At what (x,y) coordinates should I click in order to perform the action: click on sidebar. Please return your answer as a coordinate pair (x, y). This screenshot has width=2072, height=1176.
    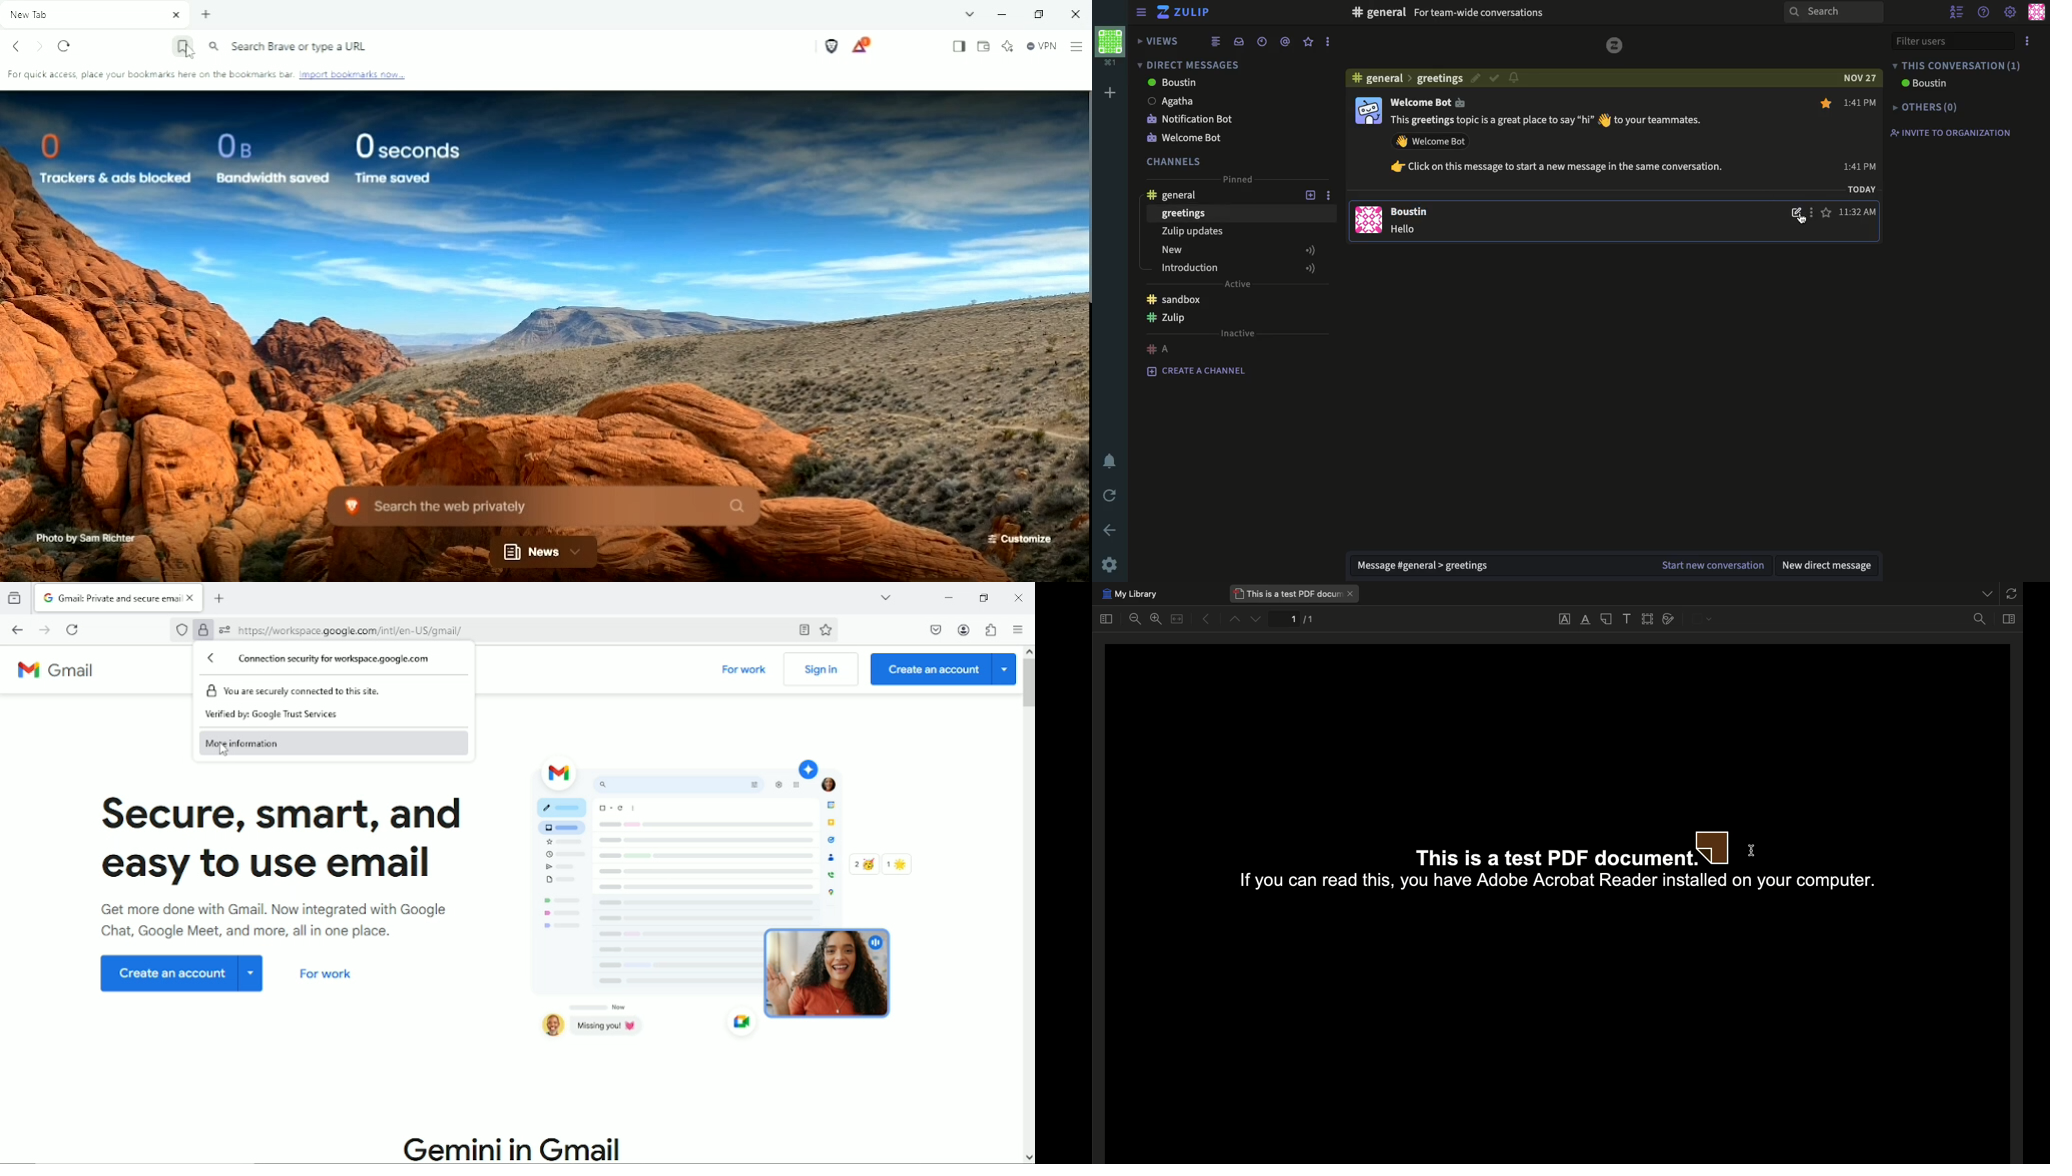
    Looking at the image, I should click on (1139, 13).